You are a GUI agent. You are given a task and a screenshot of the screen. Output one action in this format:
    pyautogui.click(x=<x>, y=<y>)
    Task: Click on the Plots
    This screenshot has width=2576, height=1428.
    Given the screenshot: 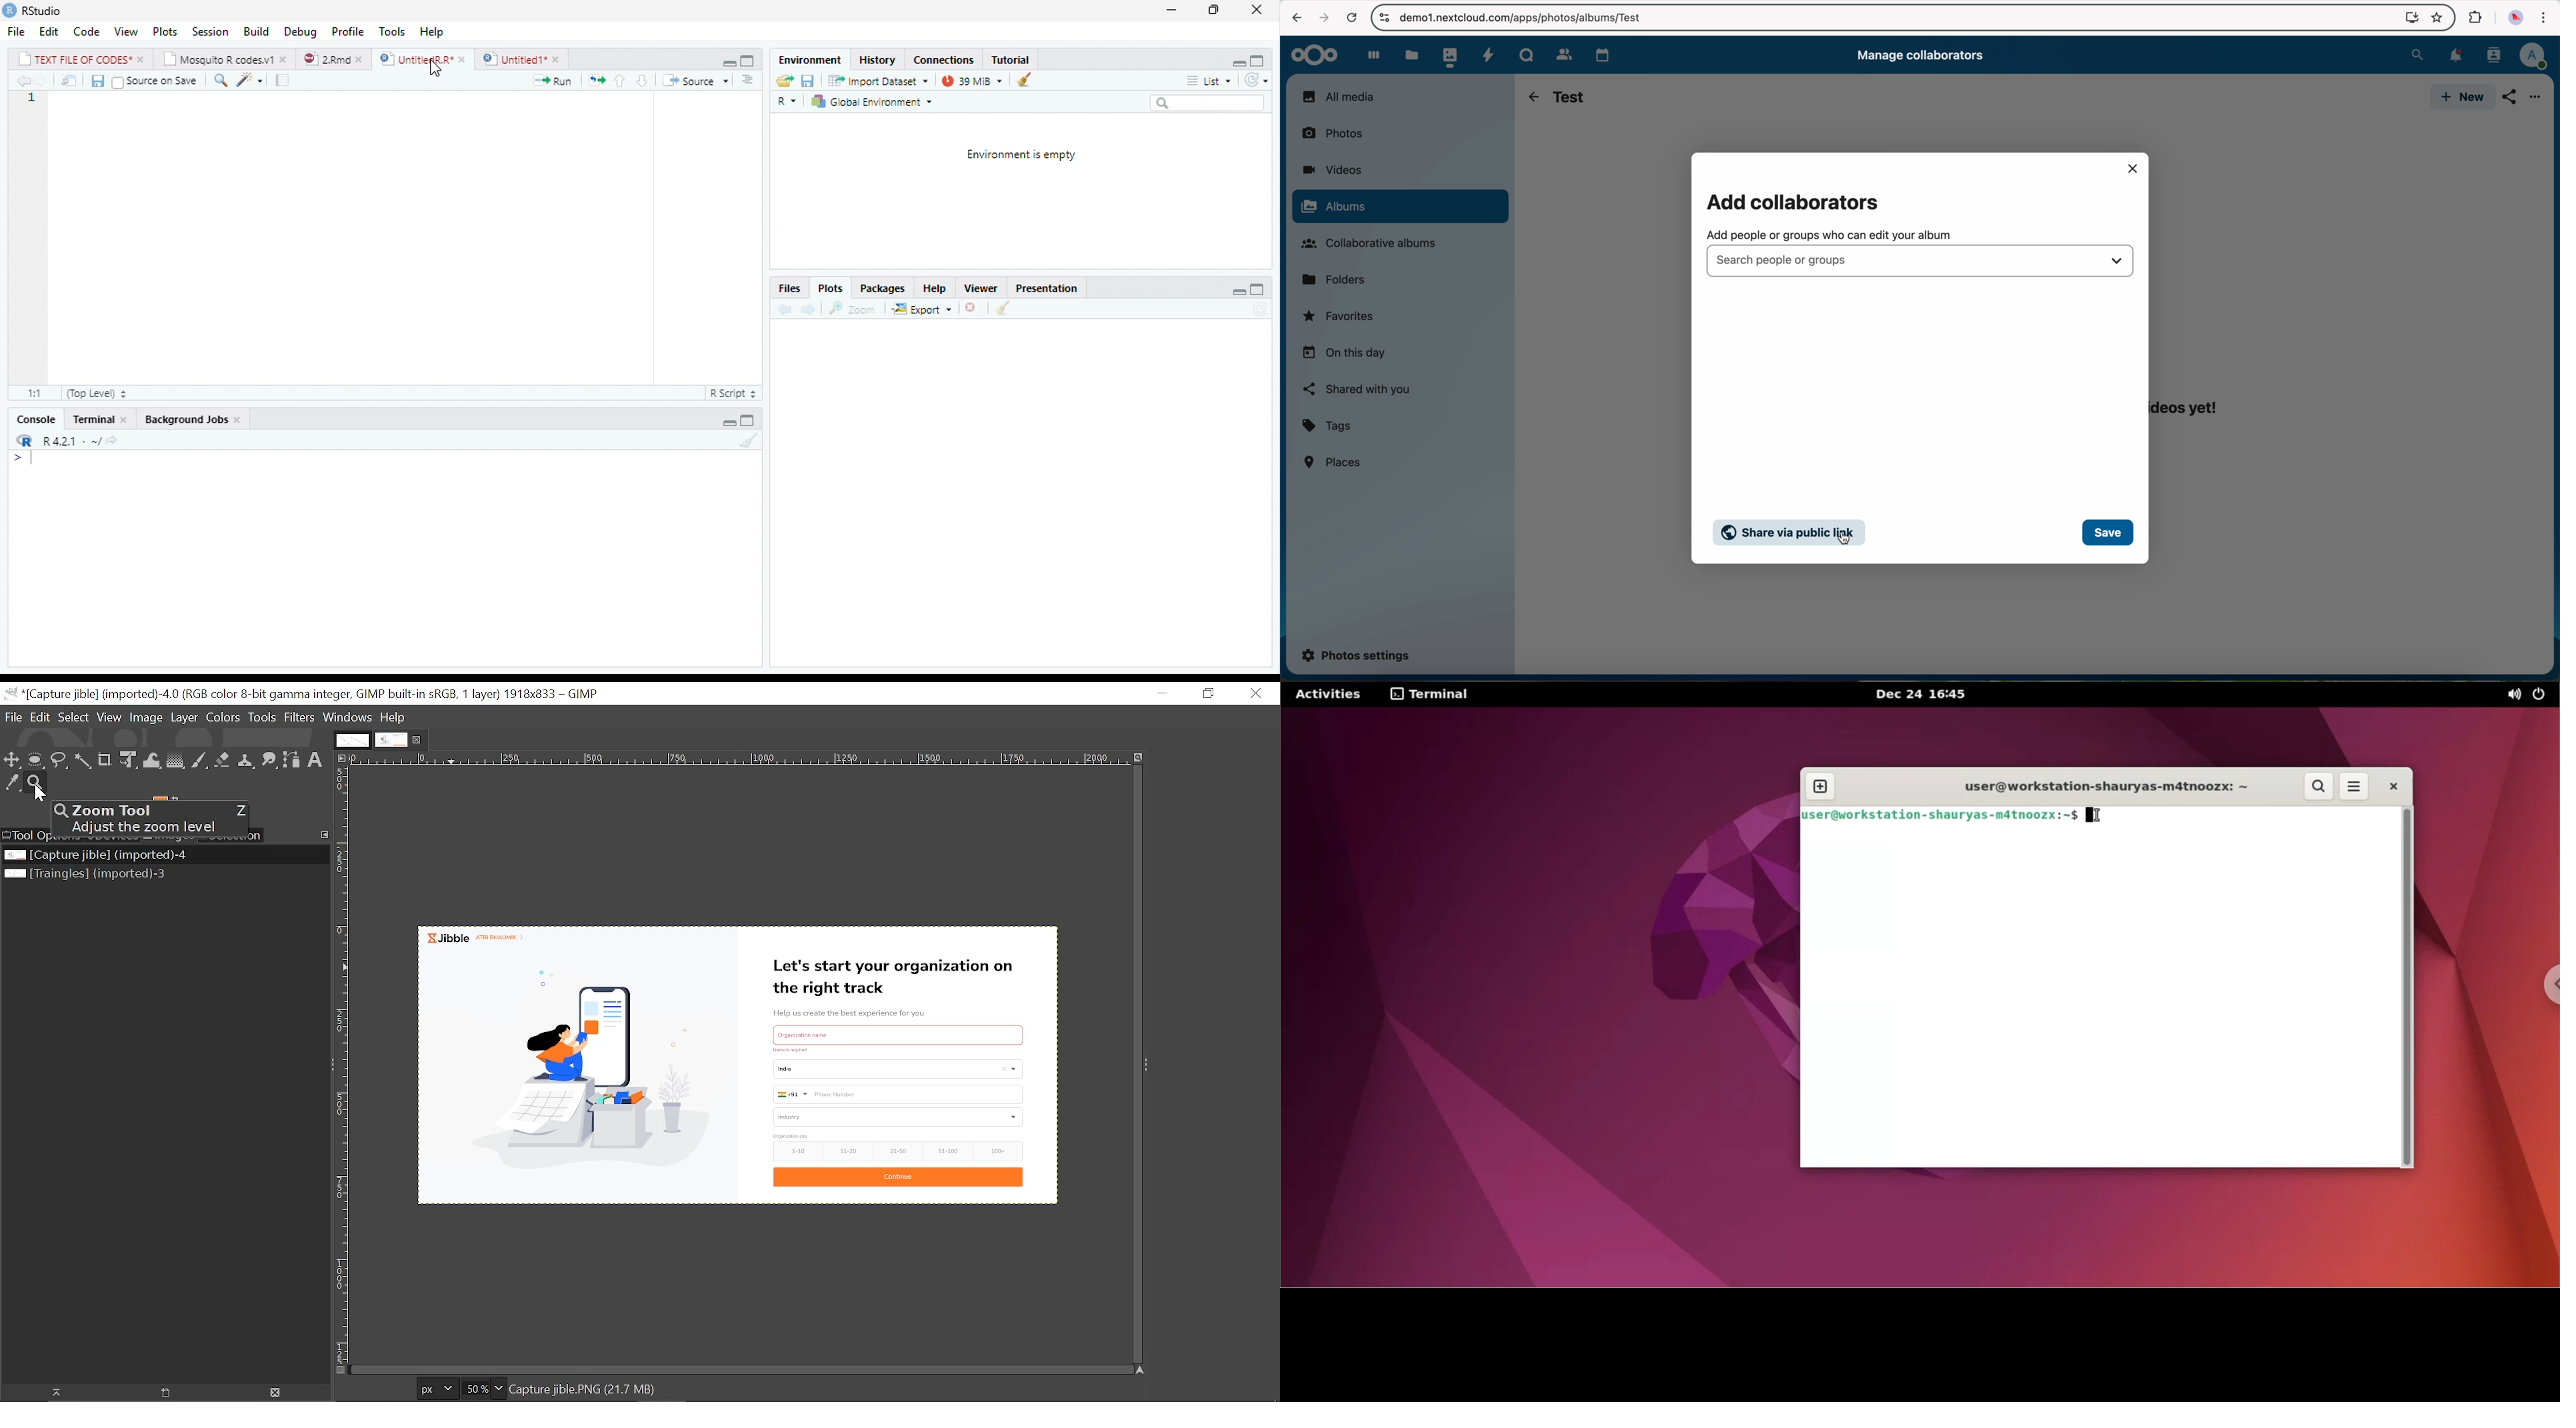 What is the action you would take?
    pyautogui.click(x=163, y=31)
    